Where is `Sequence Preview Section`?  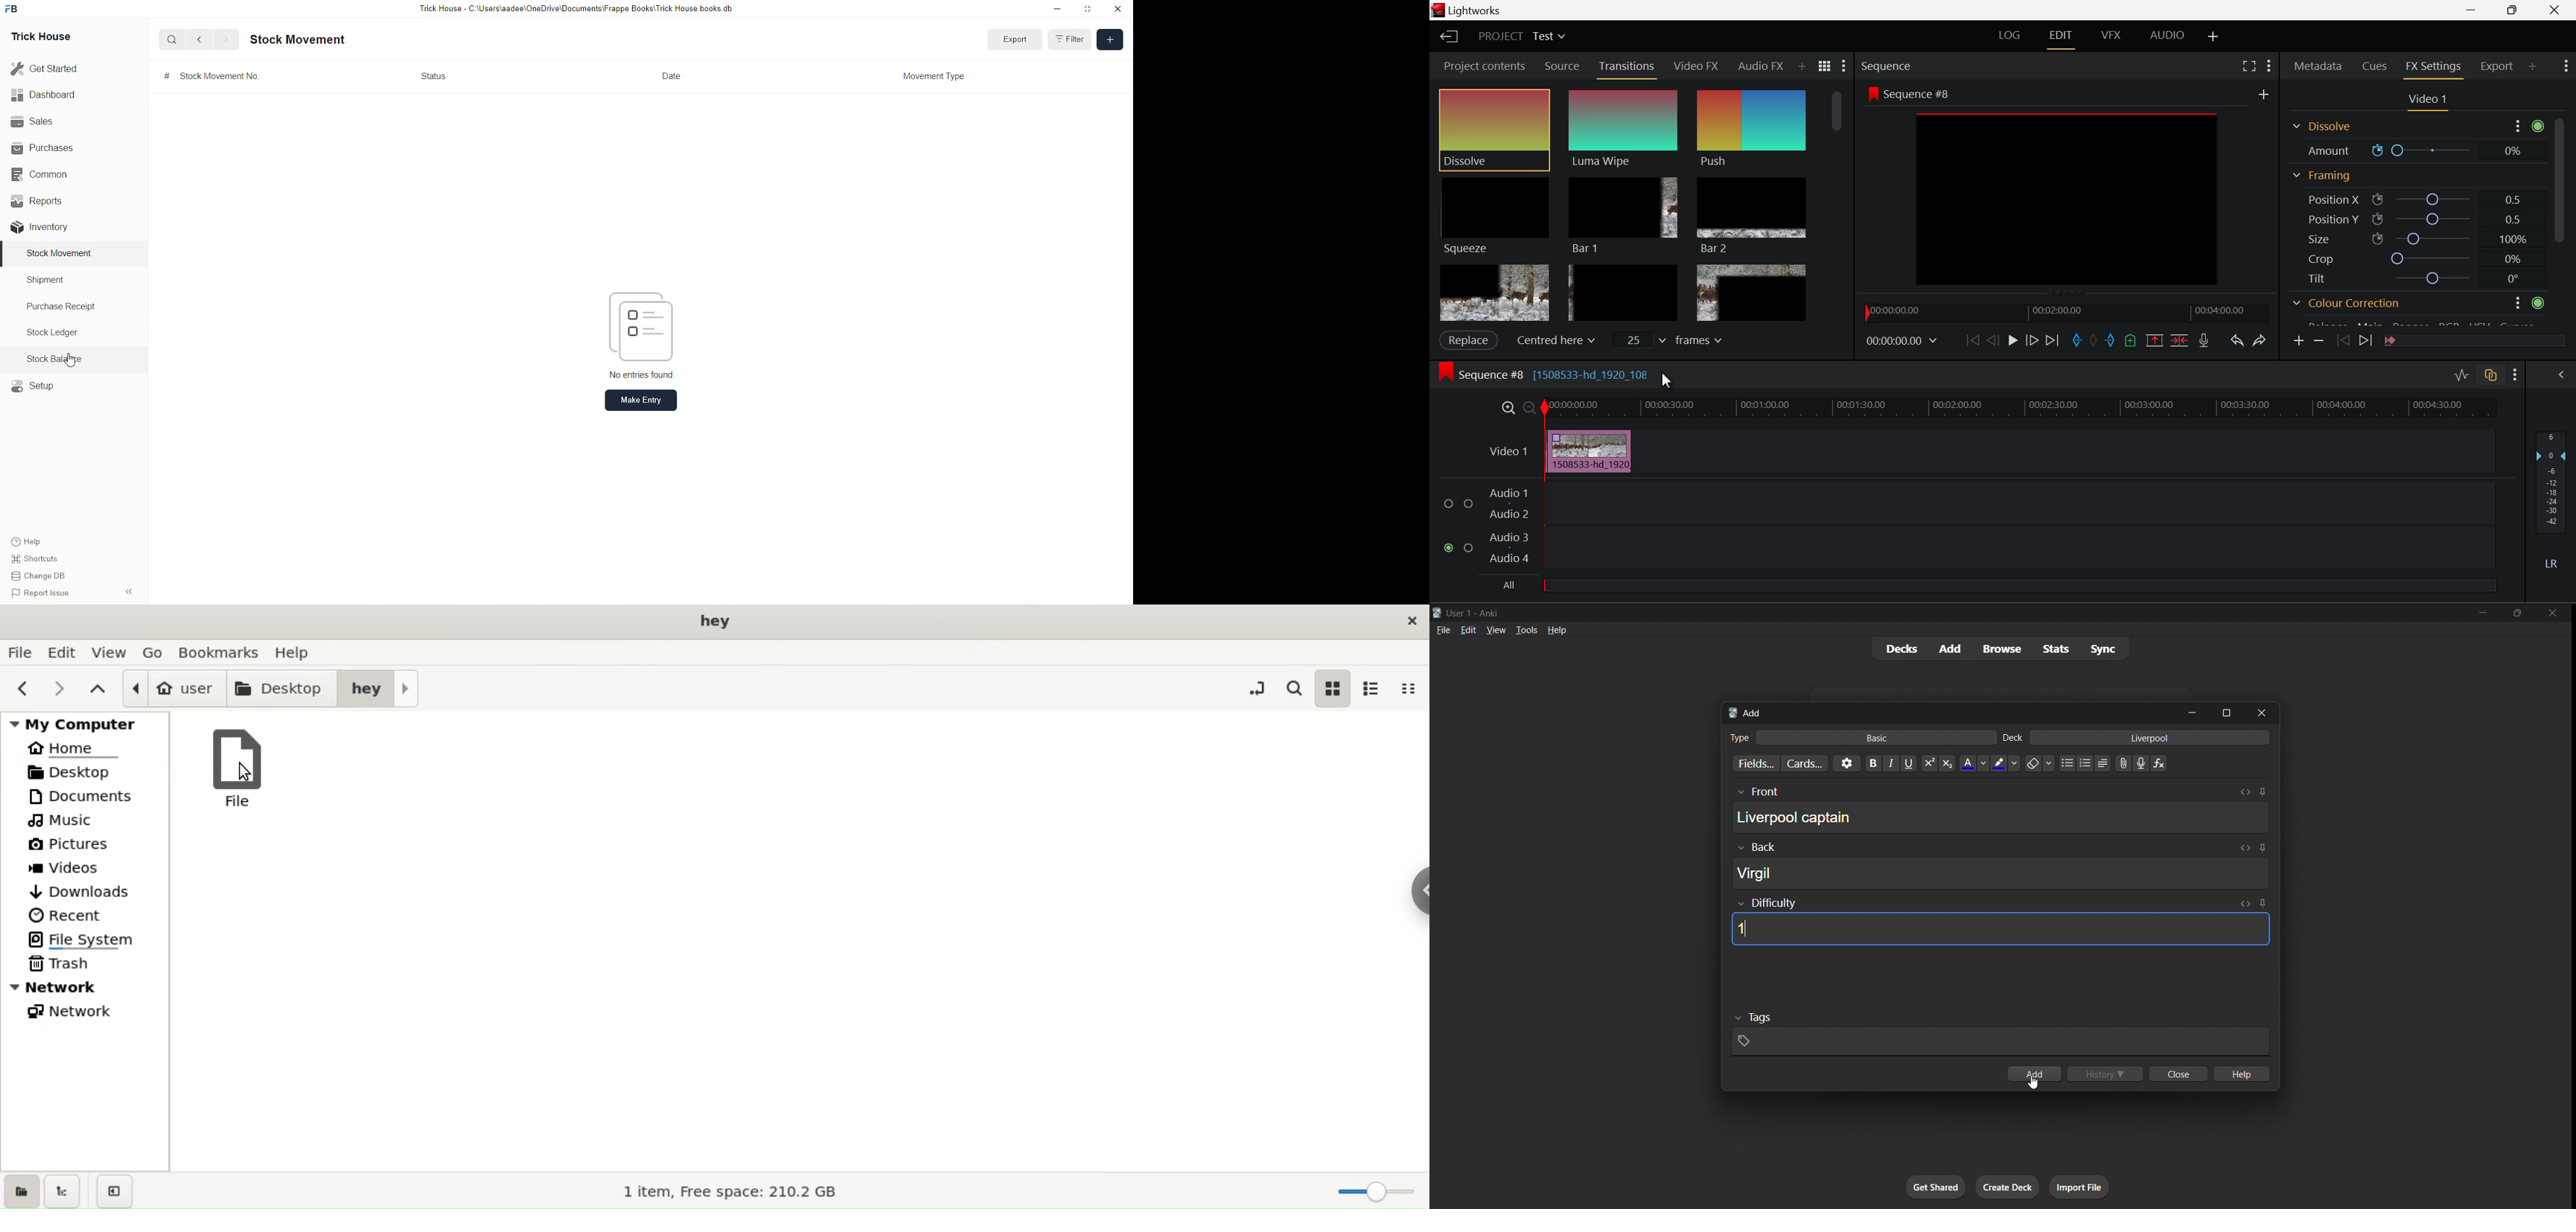 Sequence Preview Section is located at coordinates (1889, 67).